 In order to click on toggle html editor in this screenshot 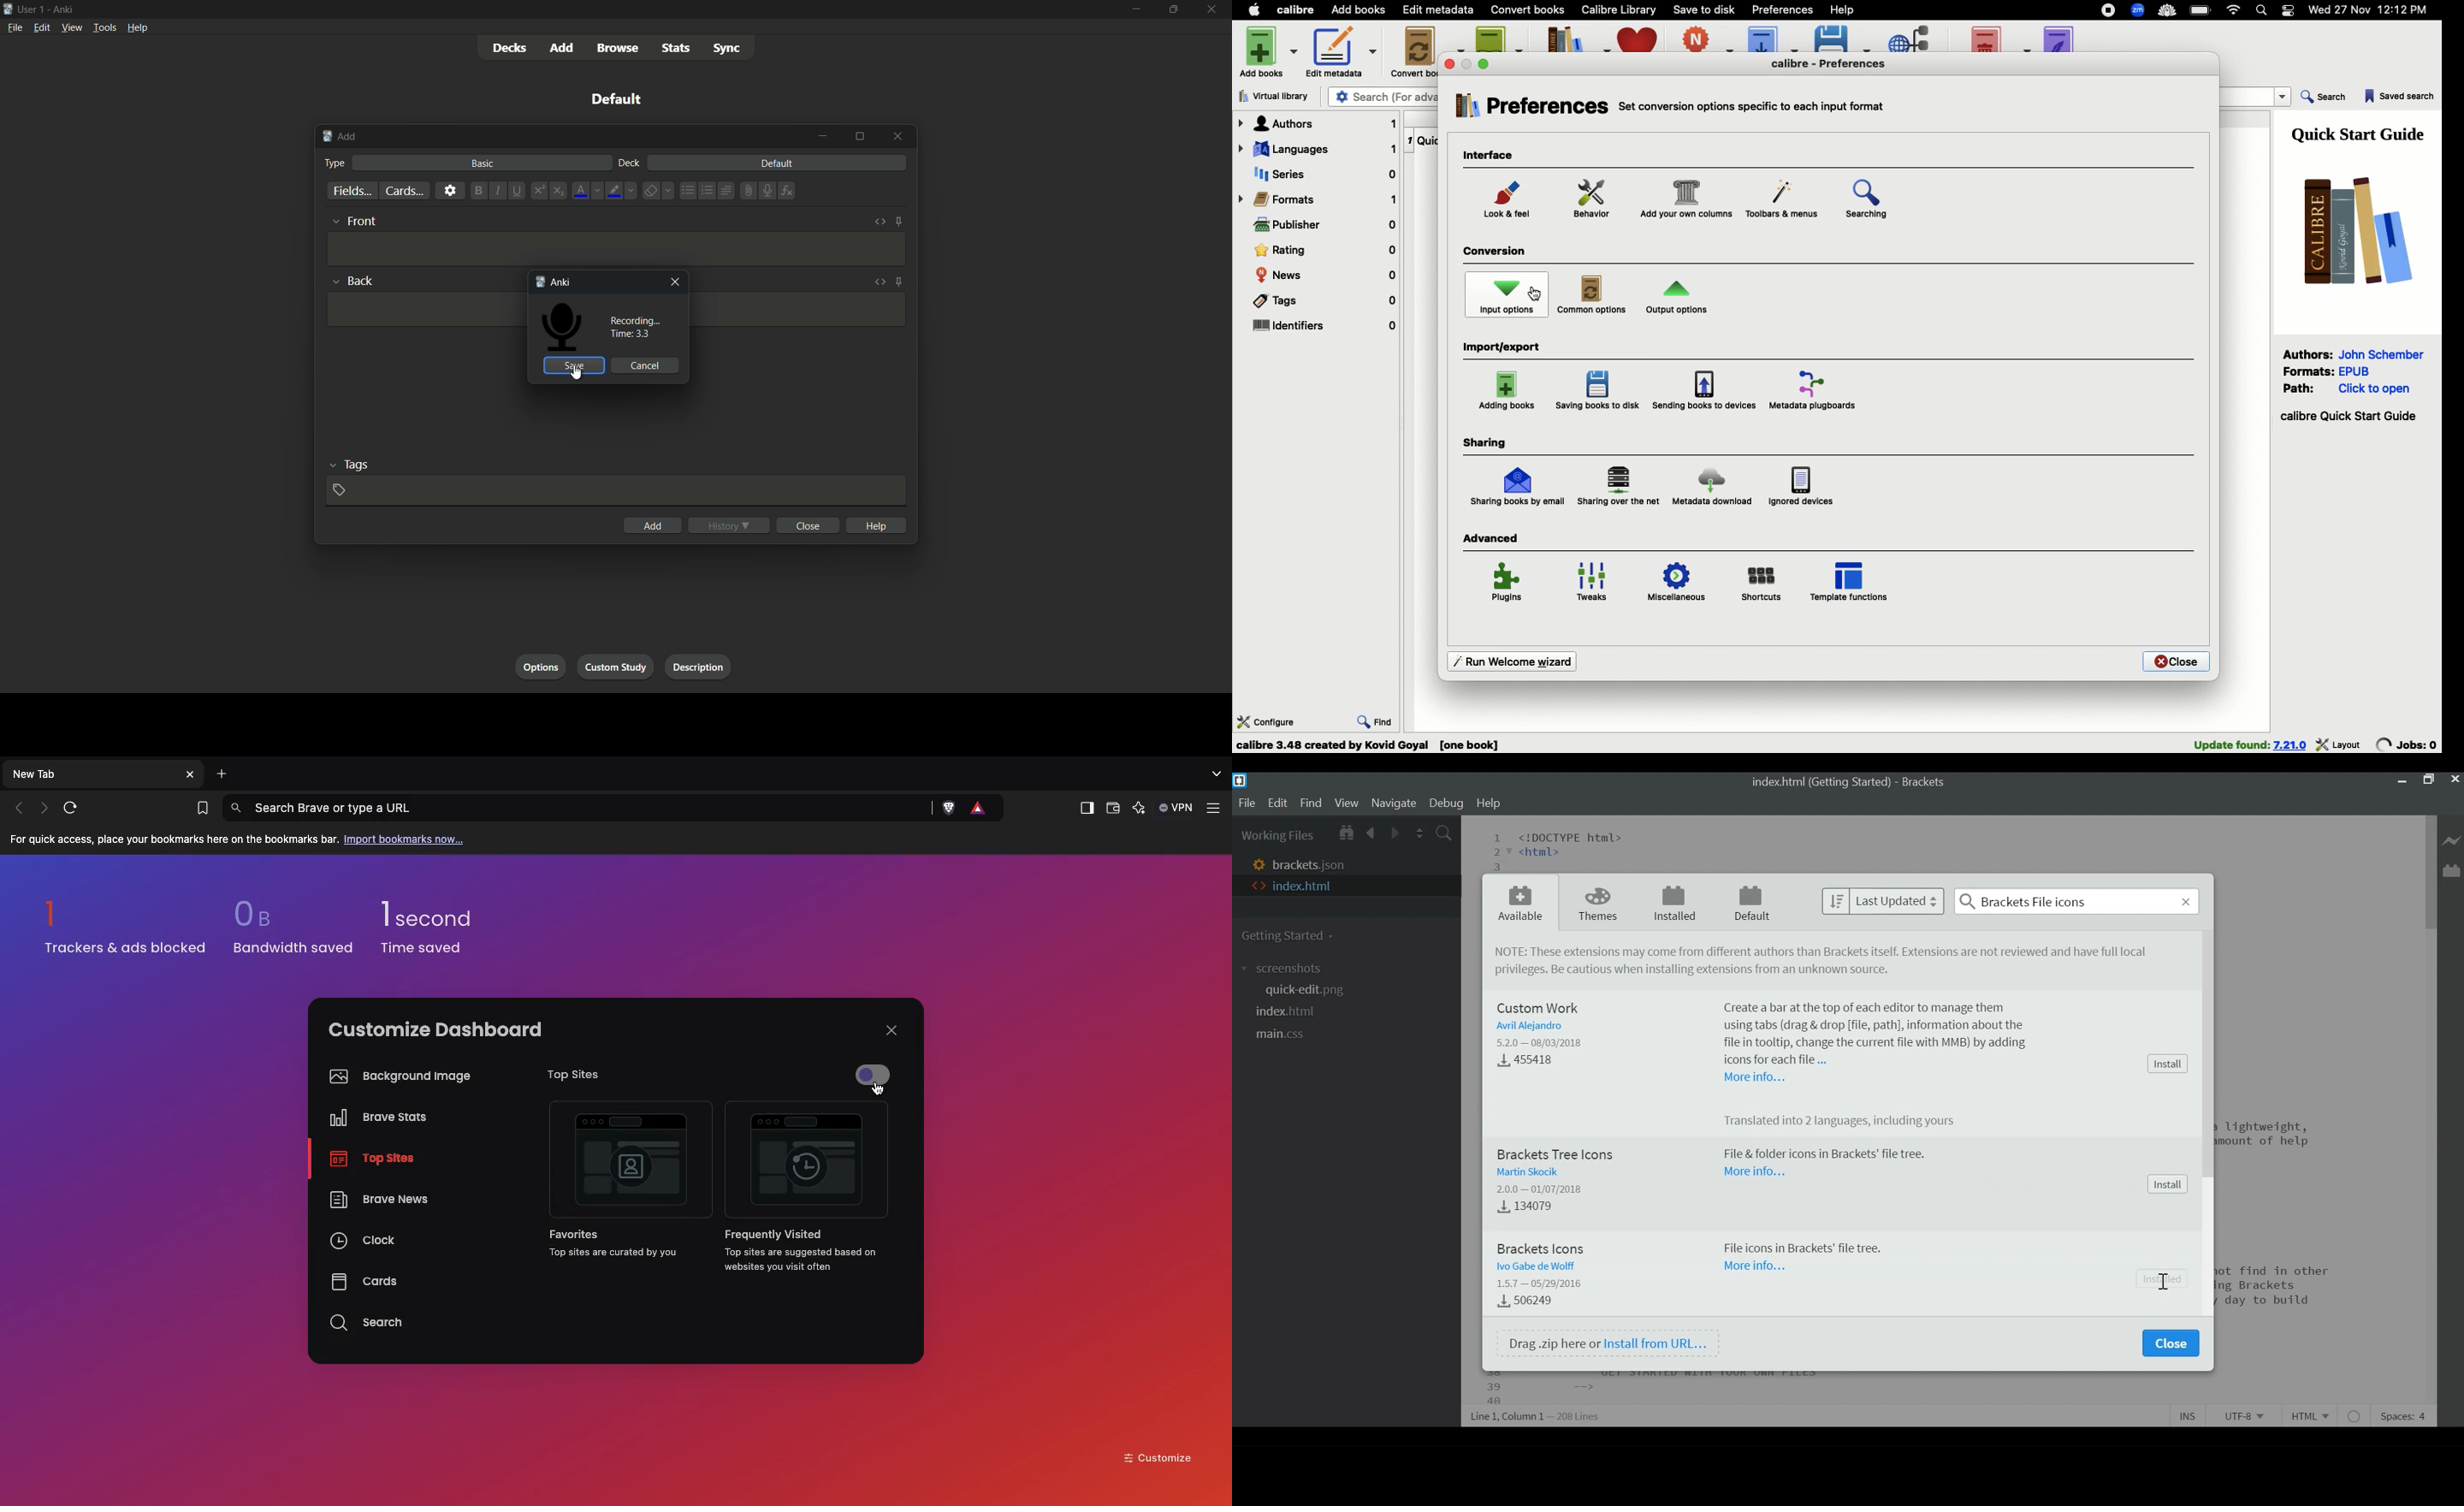, I will do `click(880, 282)`.